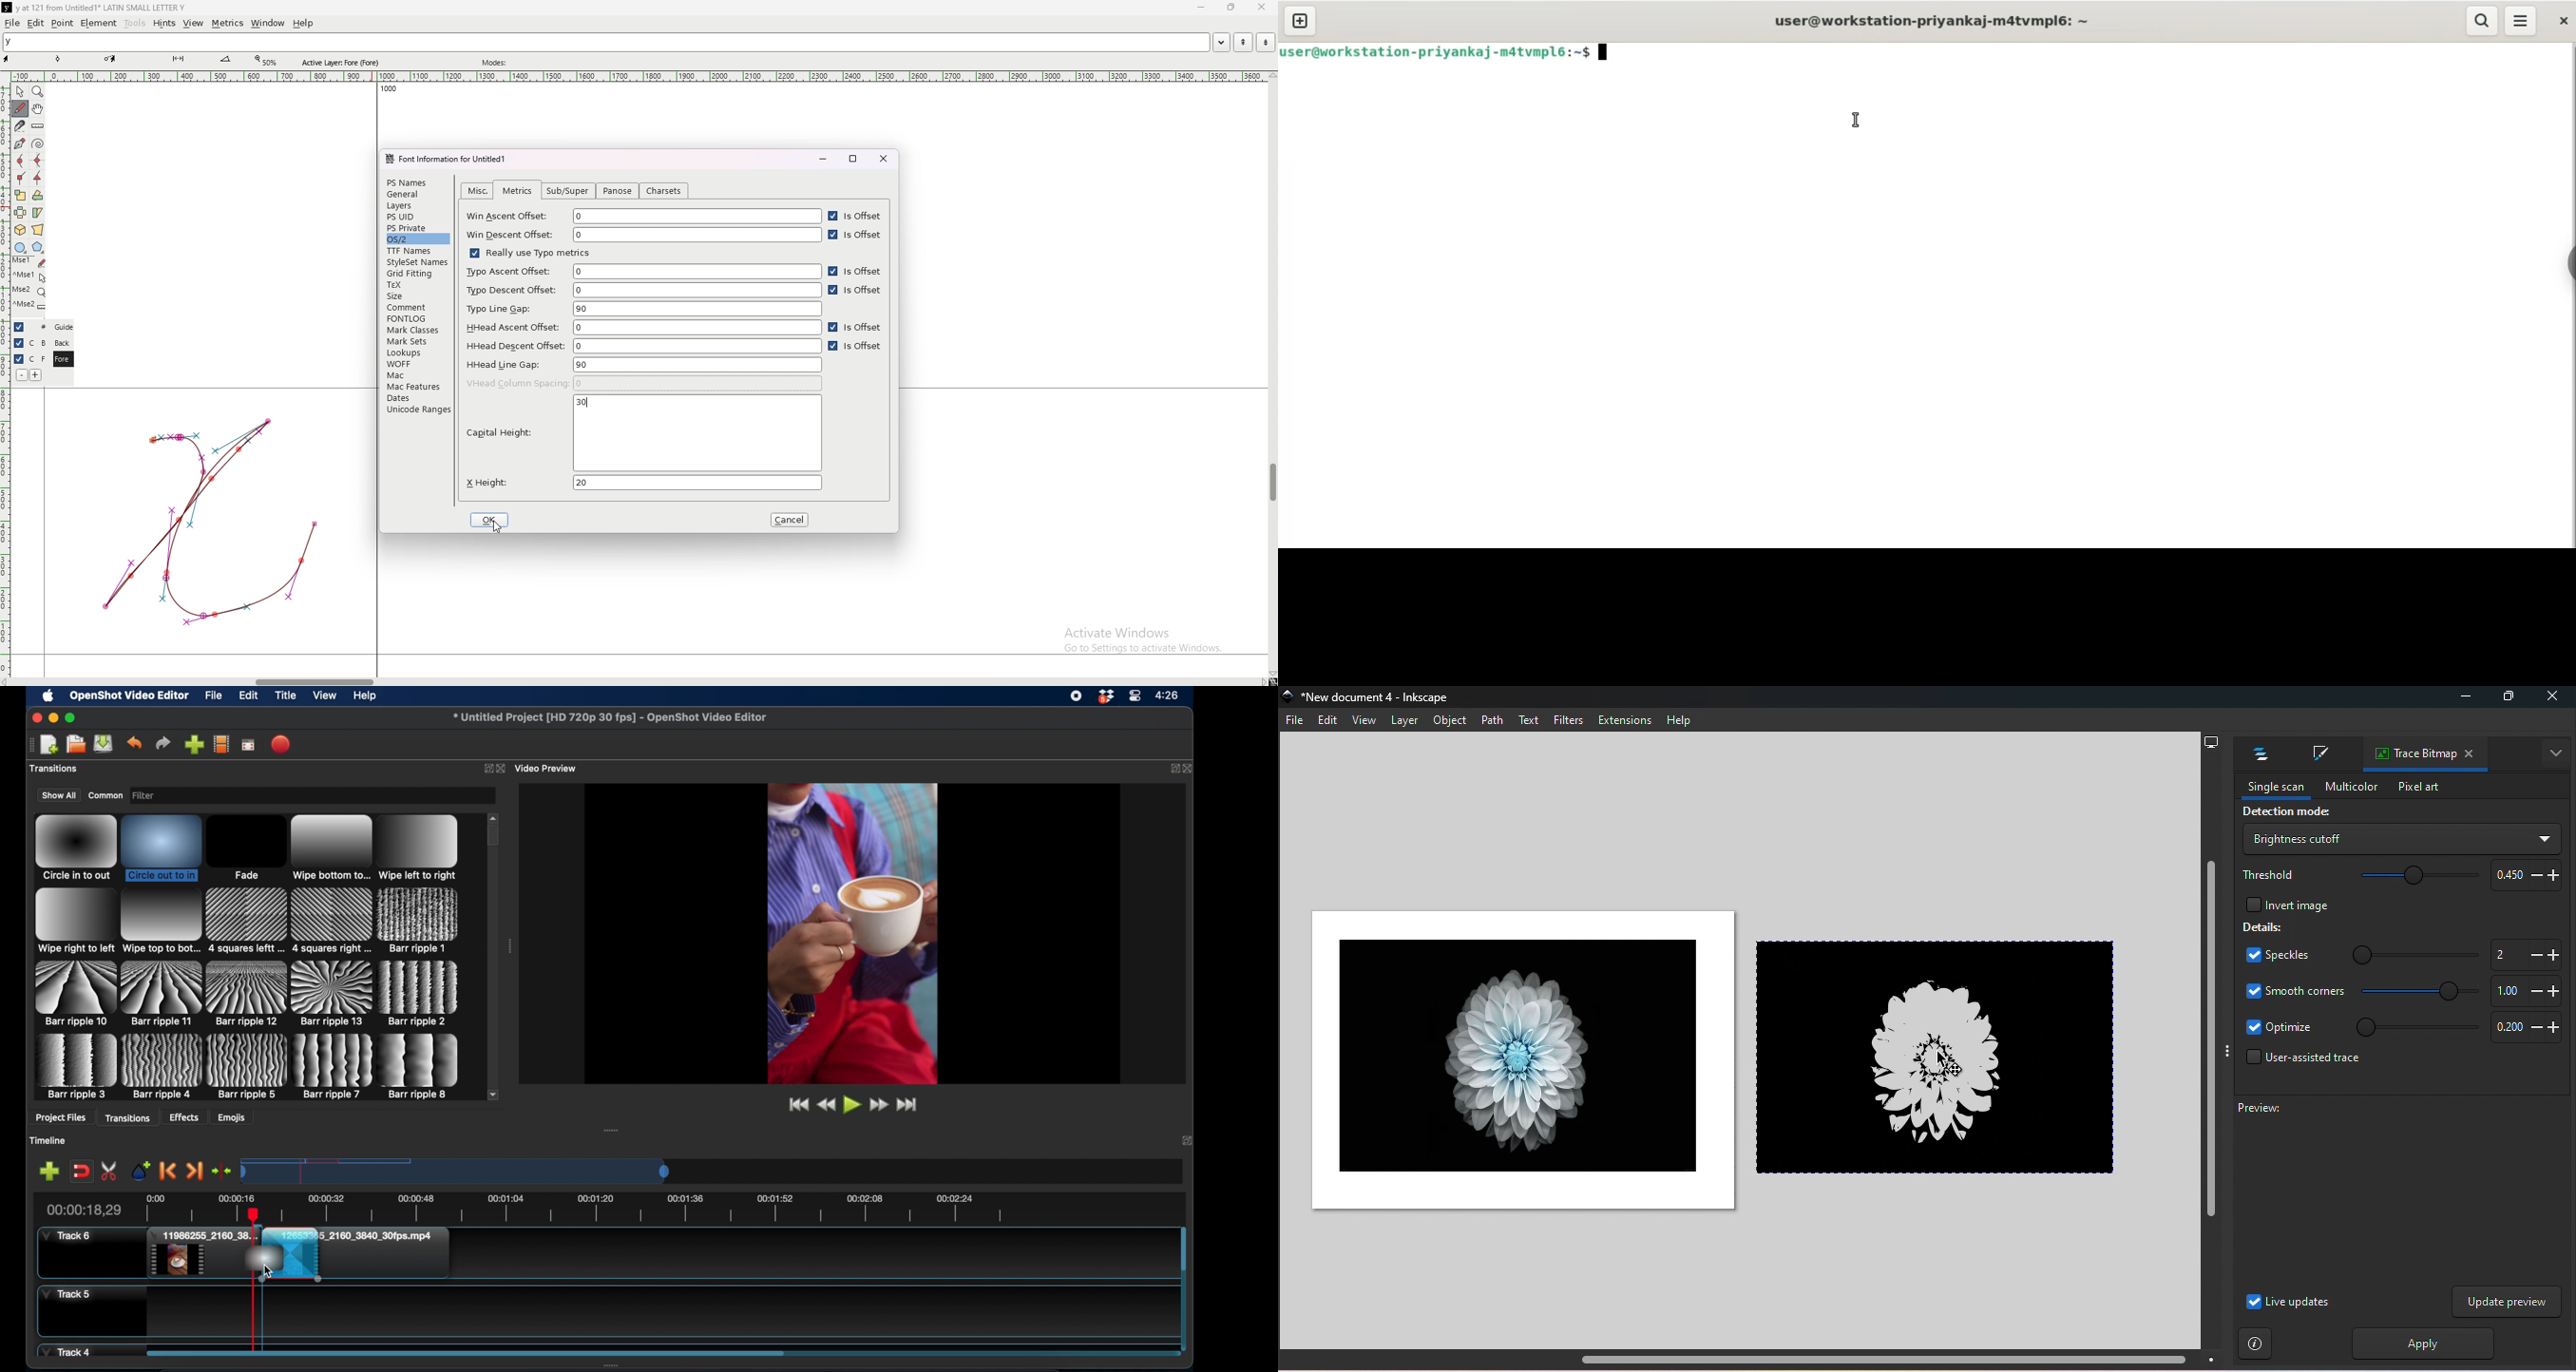  I want to click on previous word, so click(1242, 43).